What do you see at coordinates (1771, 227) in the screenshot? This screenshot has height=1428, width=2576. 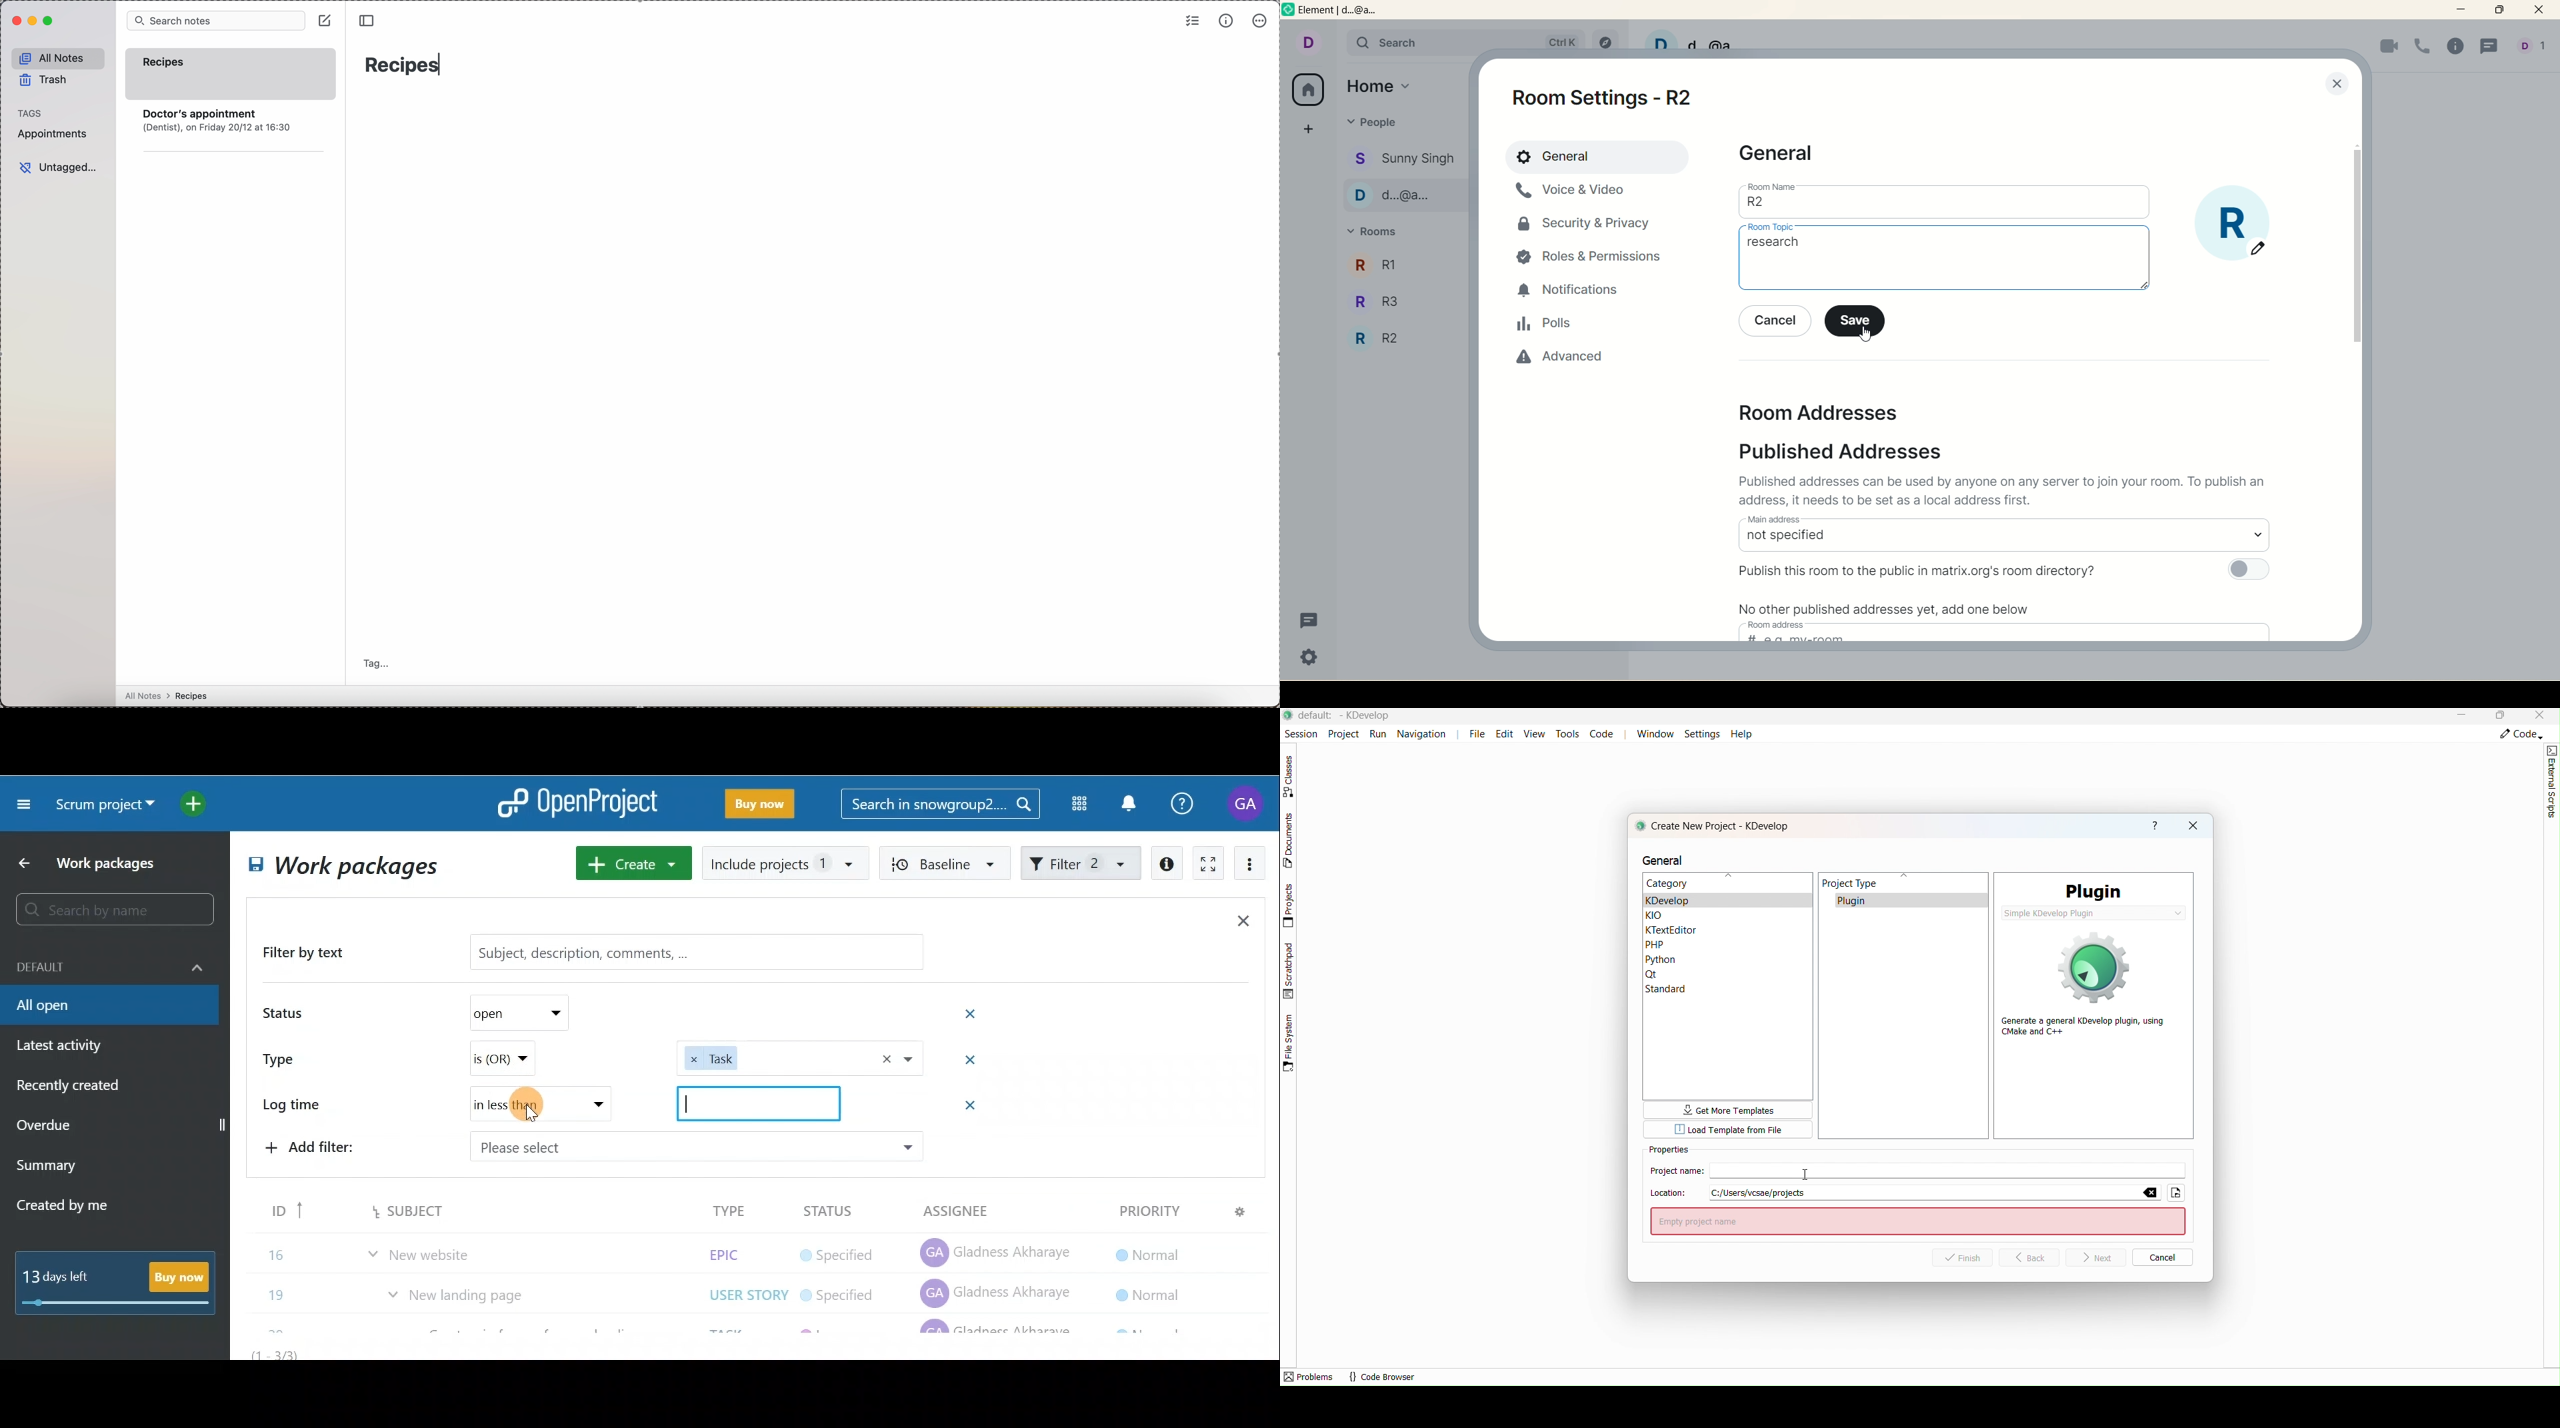 I see `room topic` at bounding box center [1771, 227].